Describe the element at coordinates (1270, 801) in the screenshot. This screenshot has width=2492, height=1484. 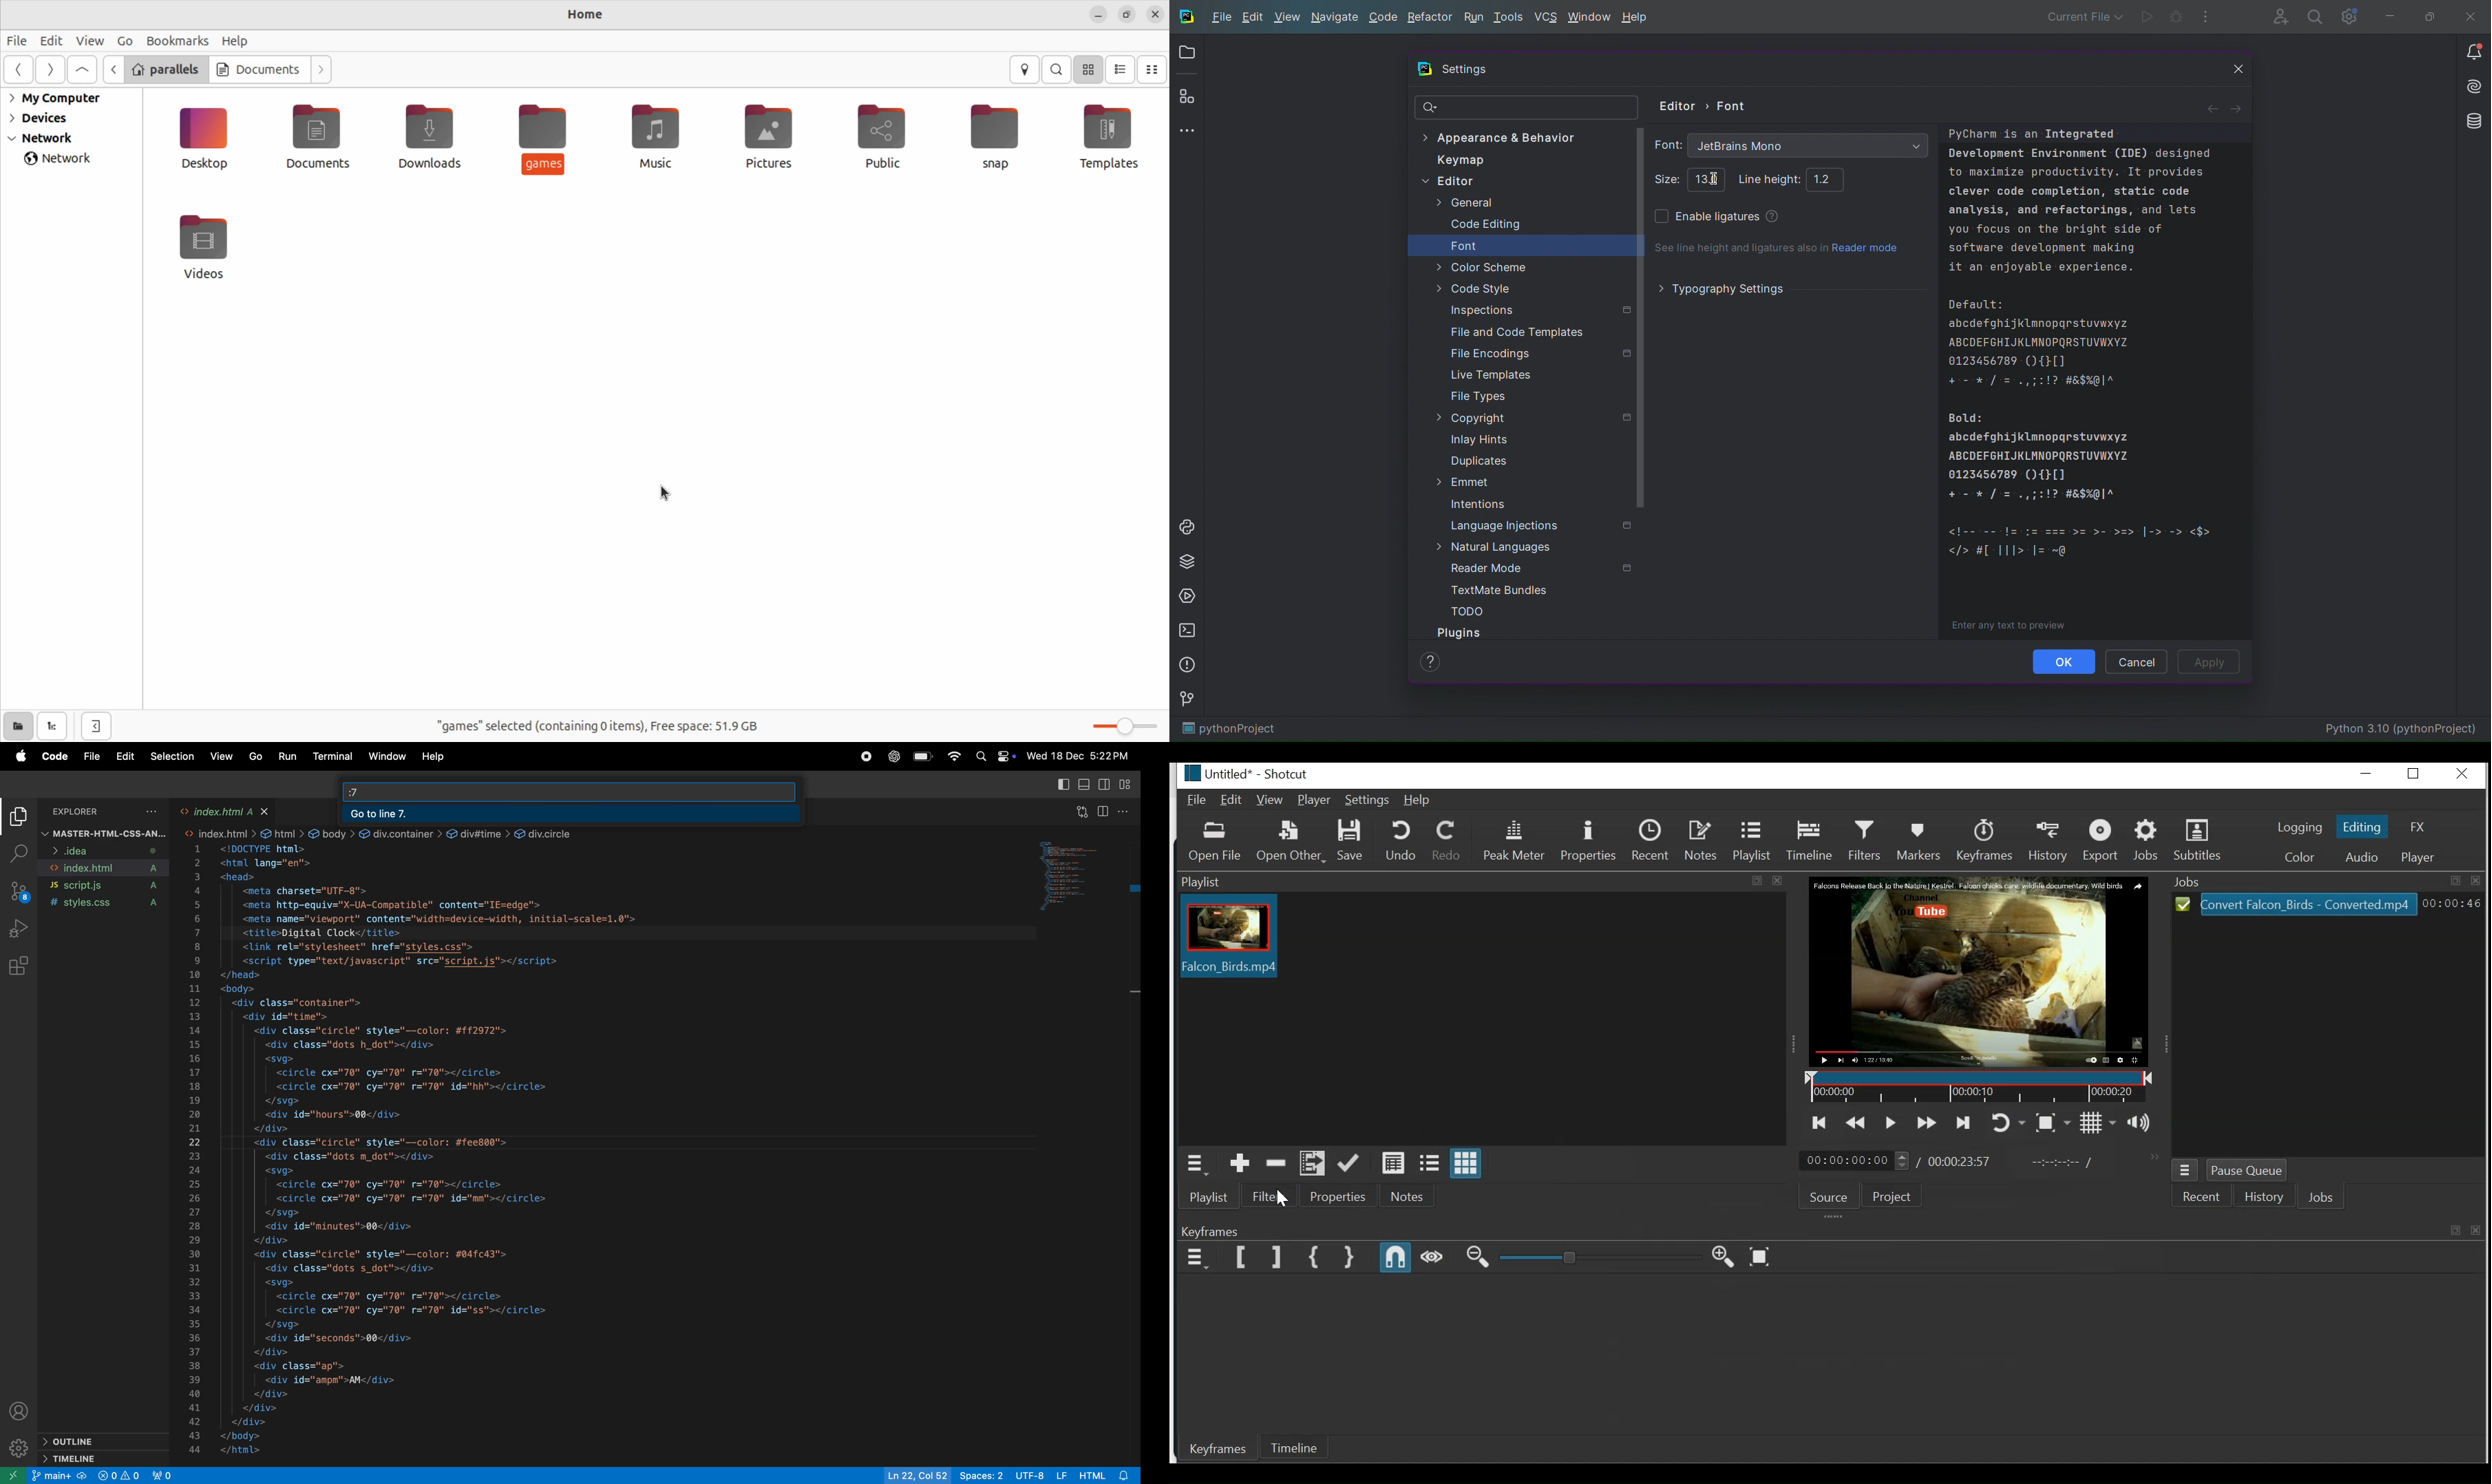
I see `View` at that location.